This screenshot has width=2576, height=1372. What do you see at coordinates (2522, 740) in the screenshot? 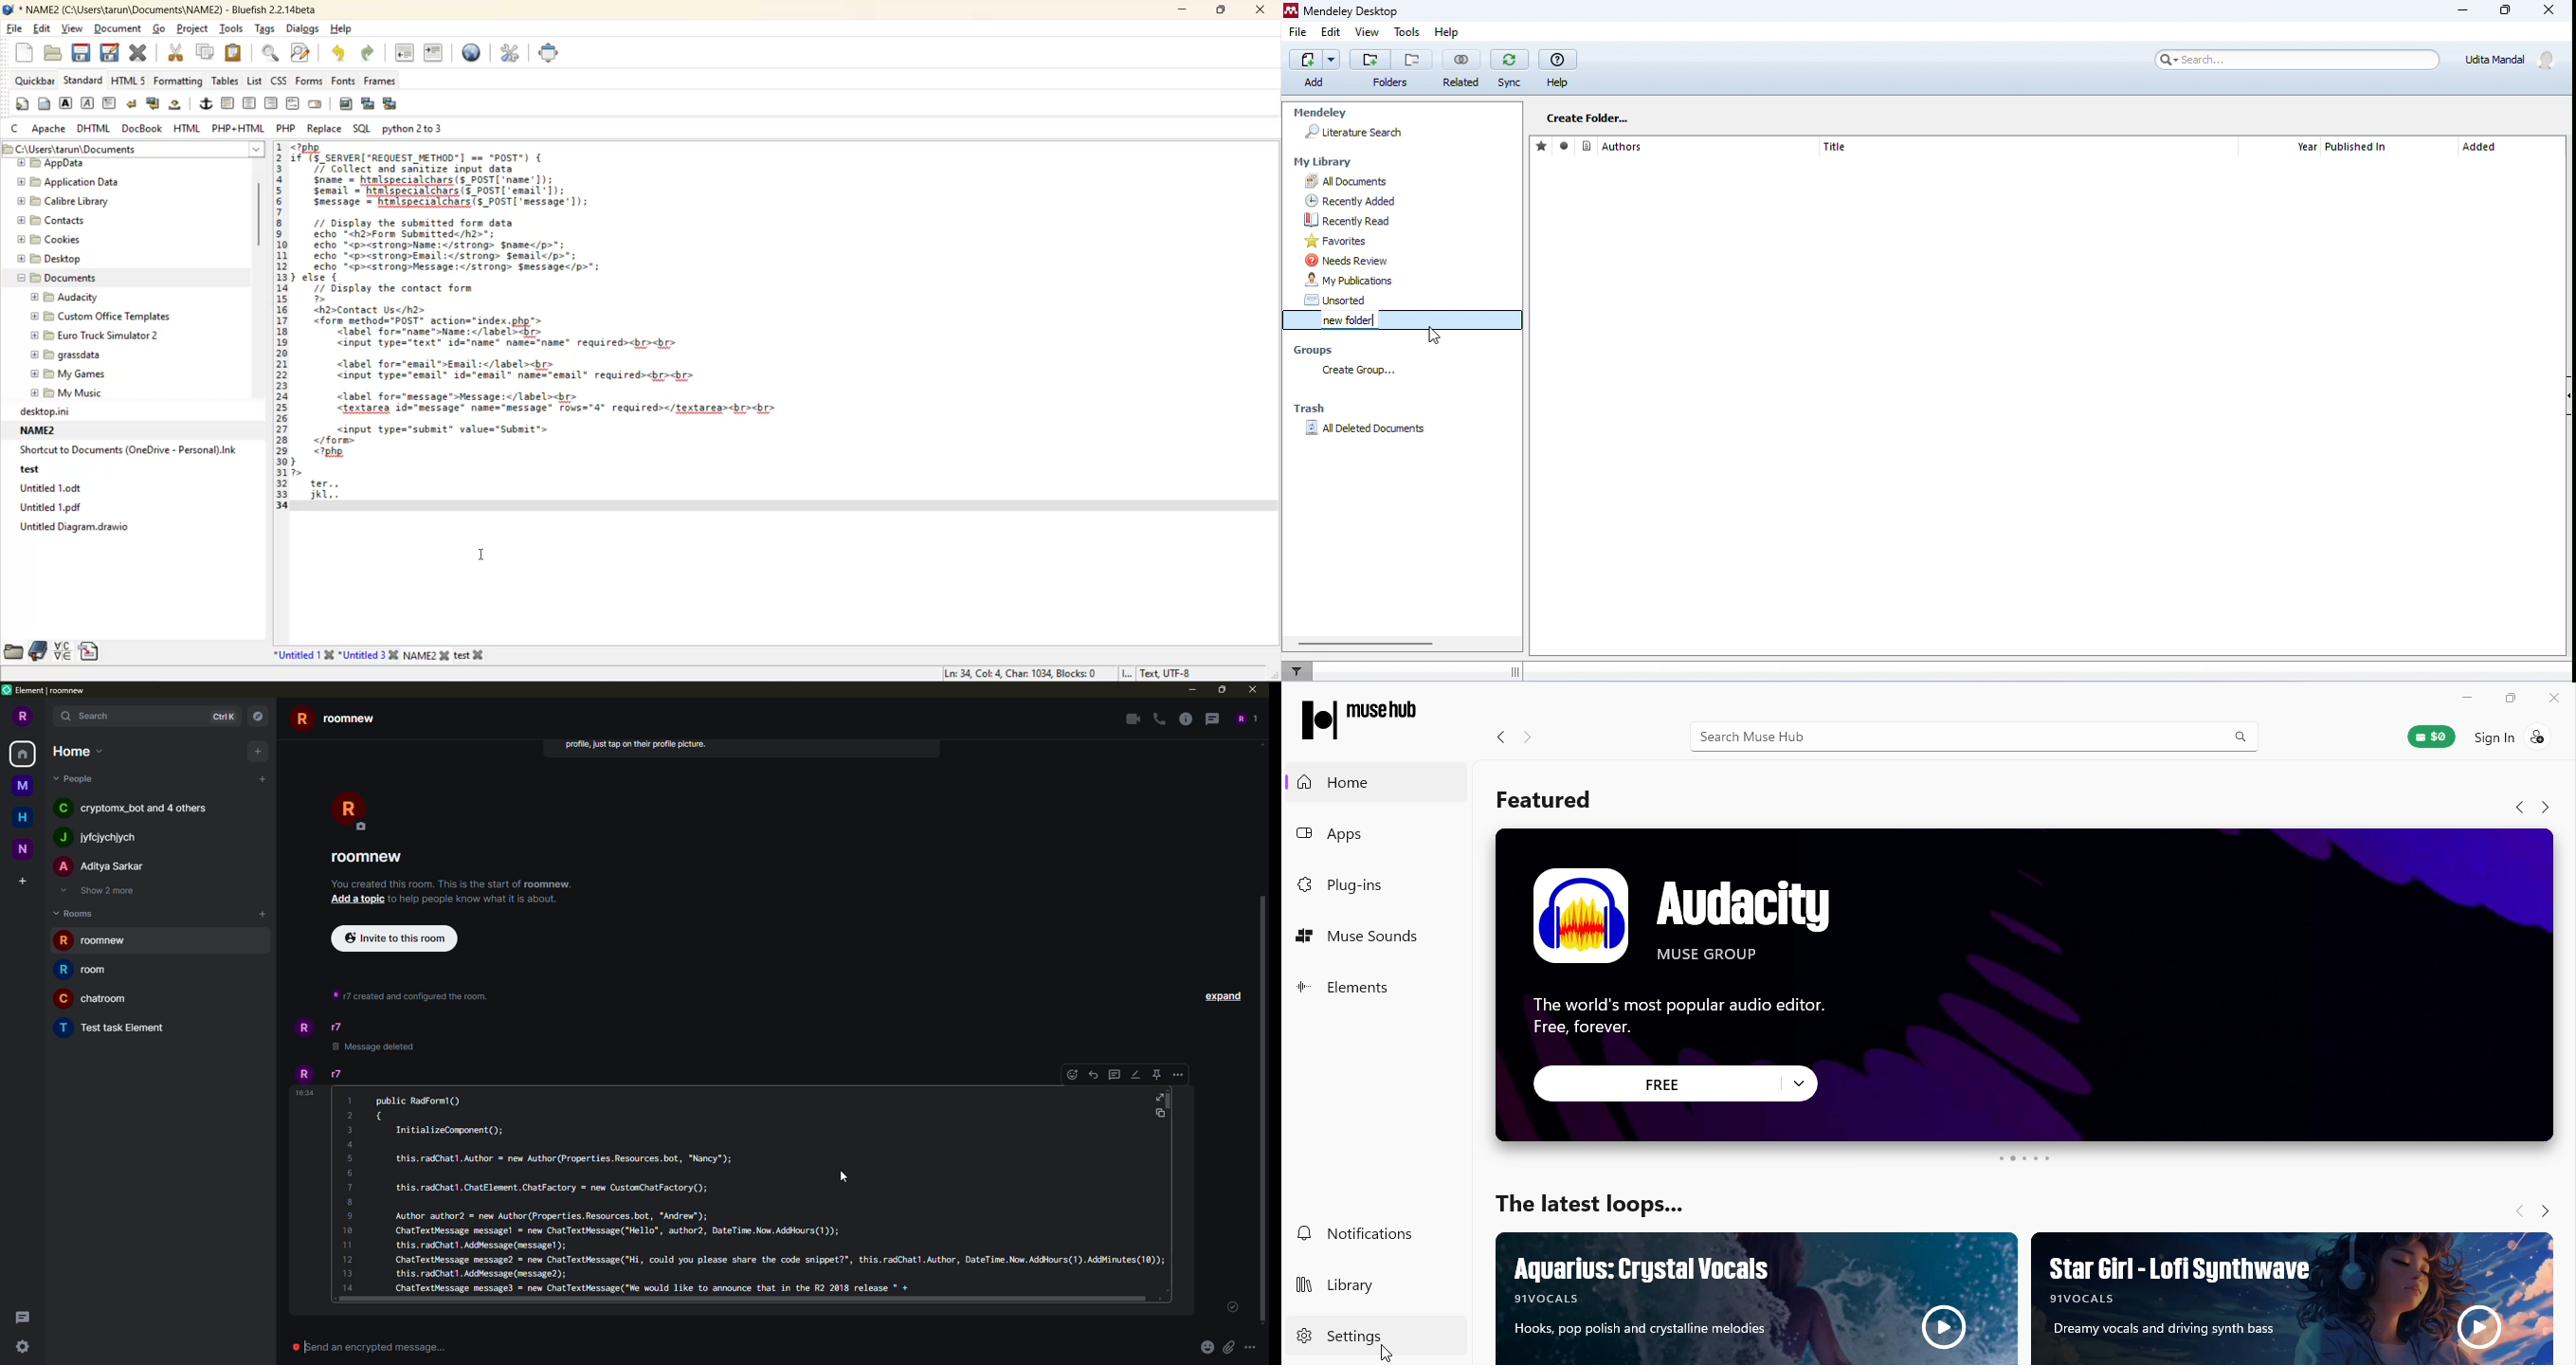
I see `Sign in` at bounding box center [2522, 740].